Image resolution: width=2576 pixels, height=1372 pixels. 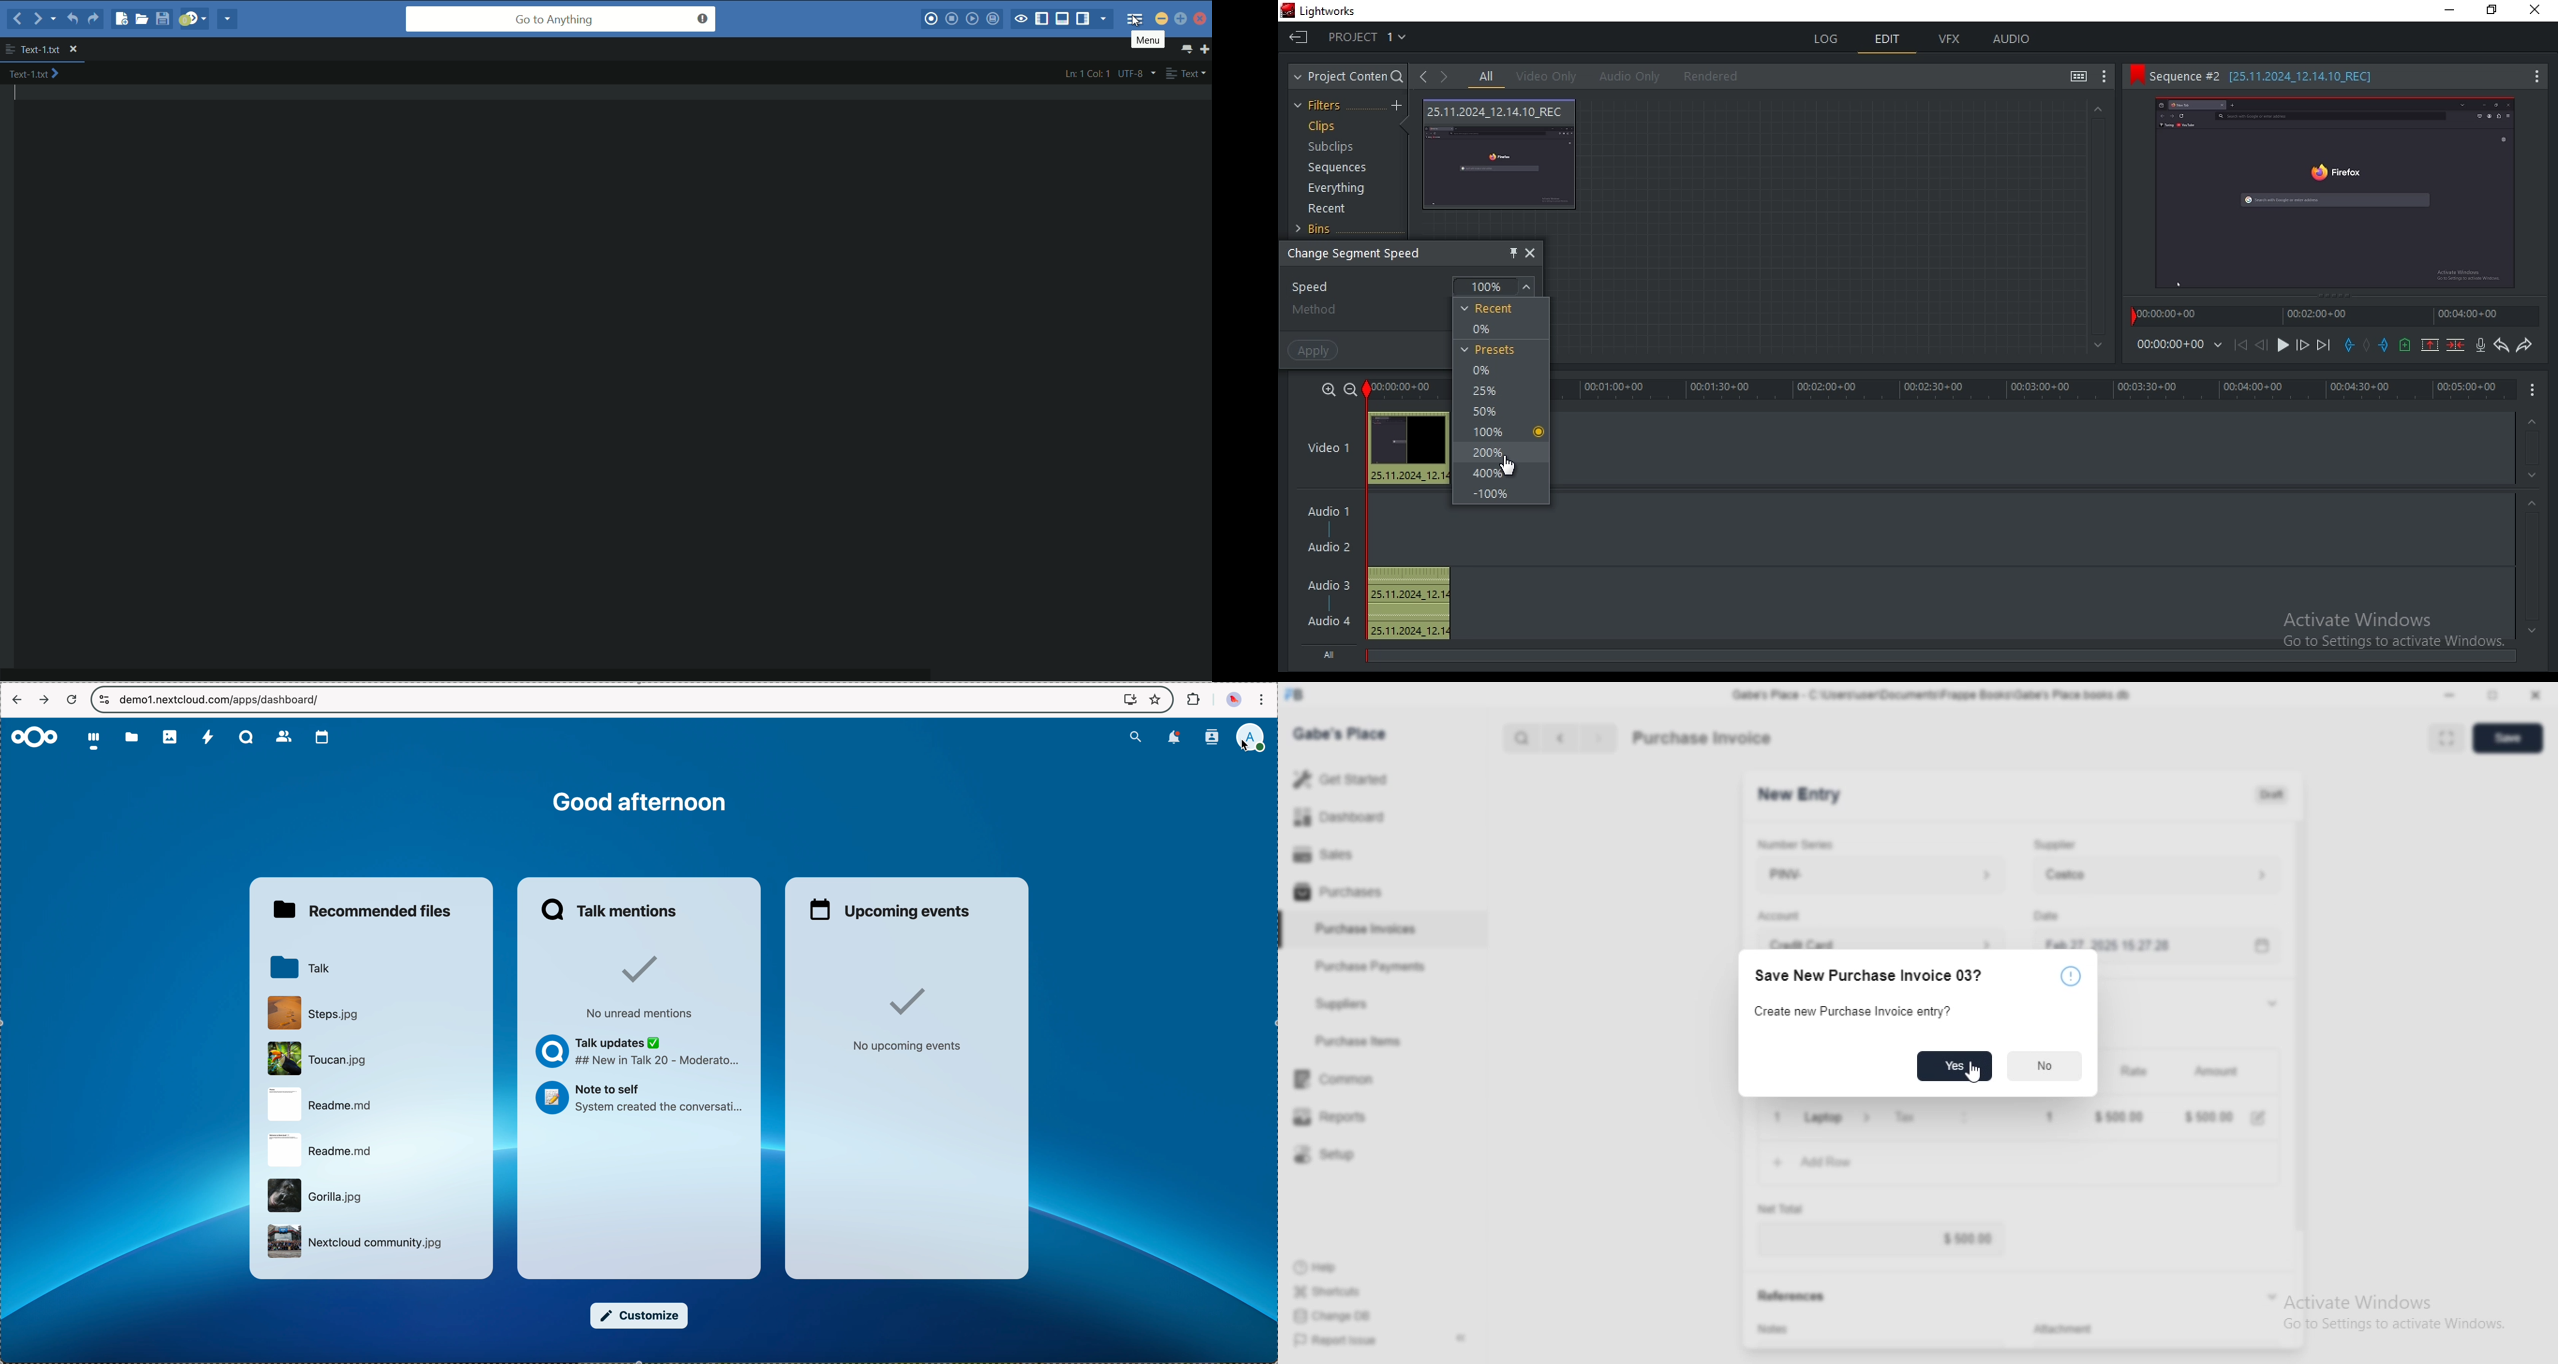 What do you see at coordinates (1041, 20) in the screenshot?
I see `show/hide left panel` at bounding box center [1041, 20].